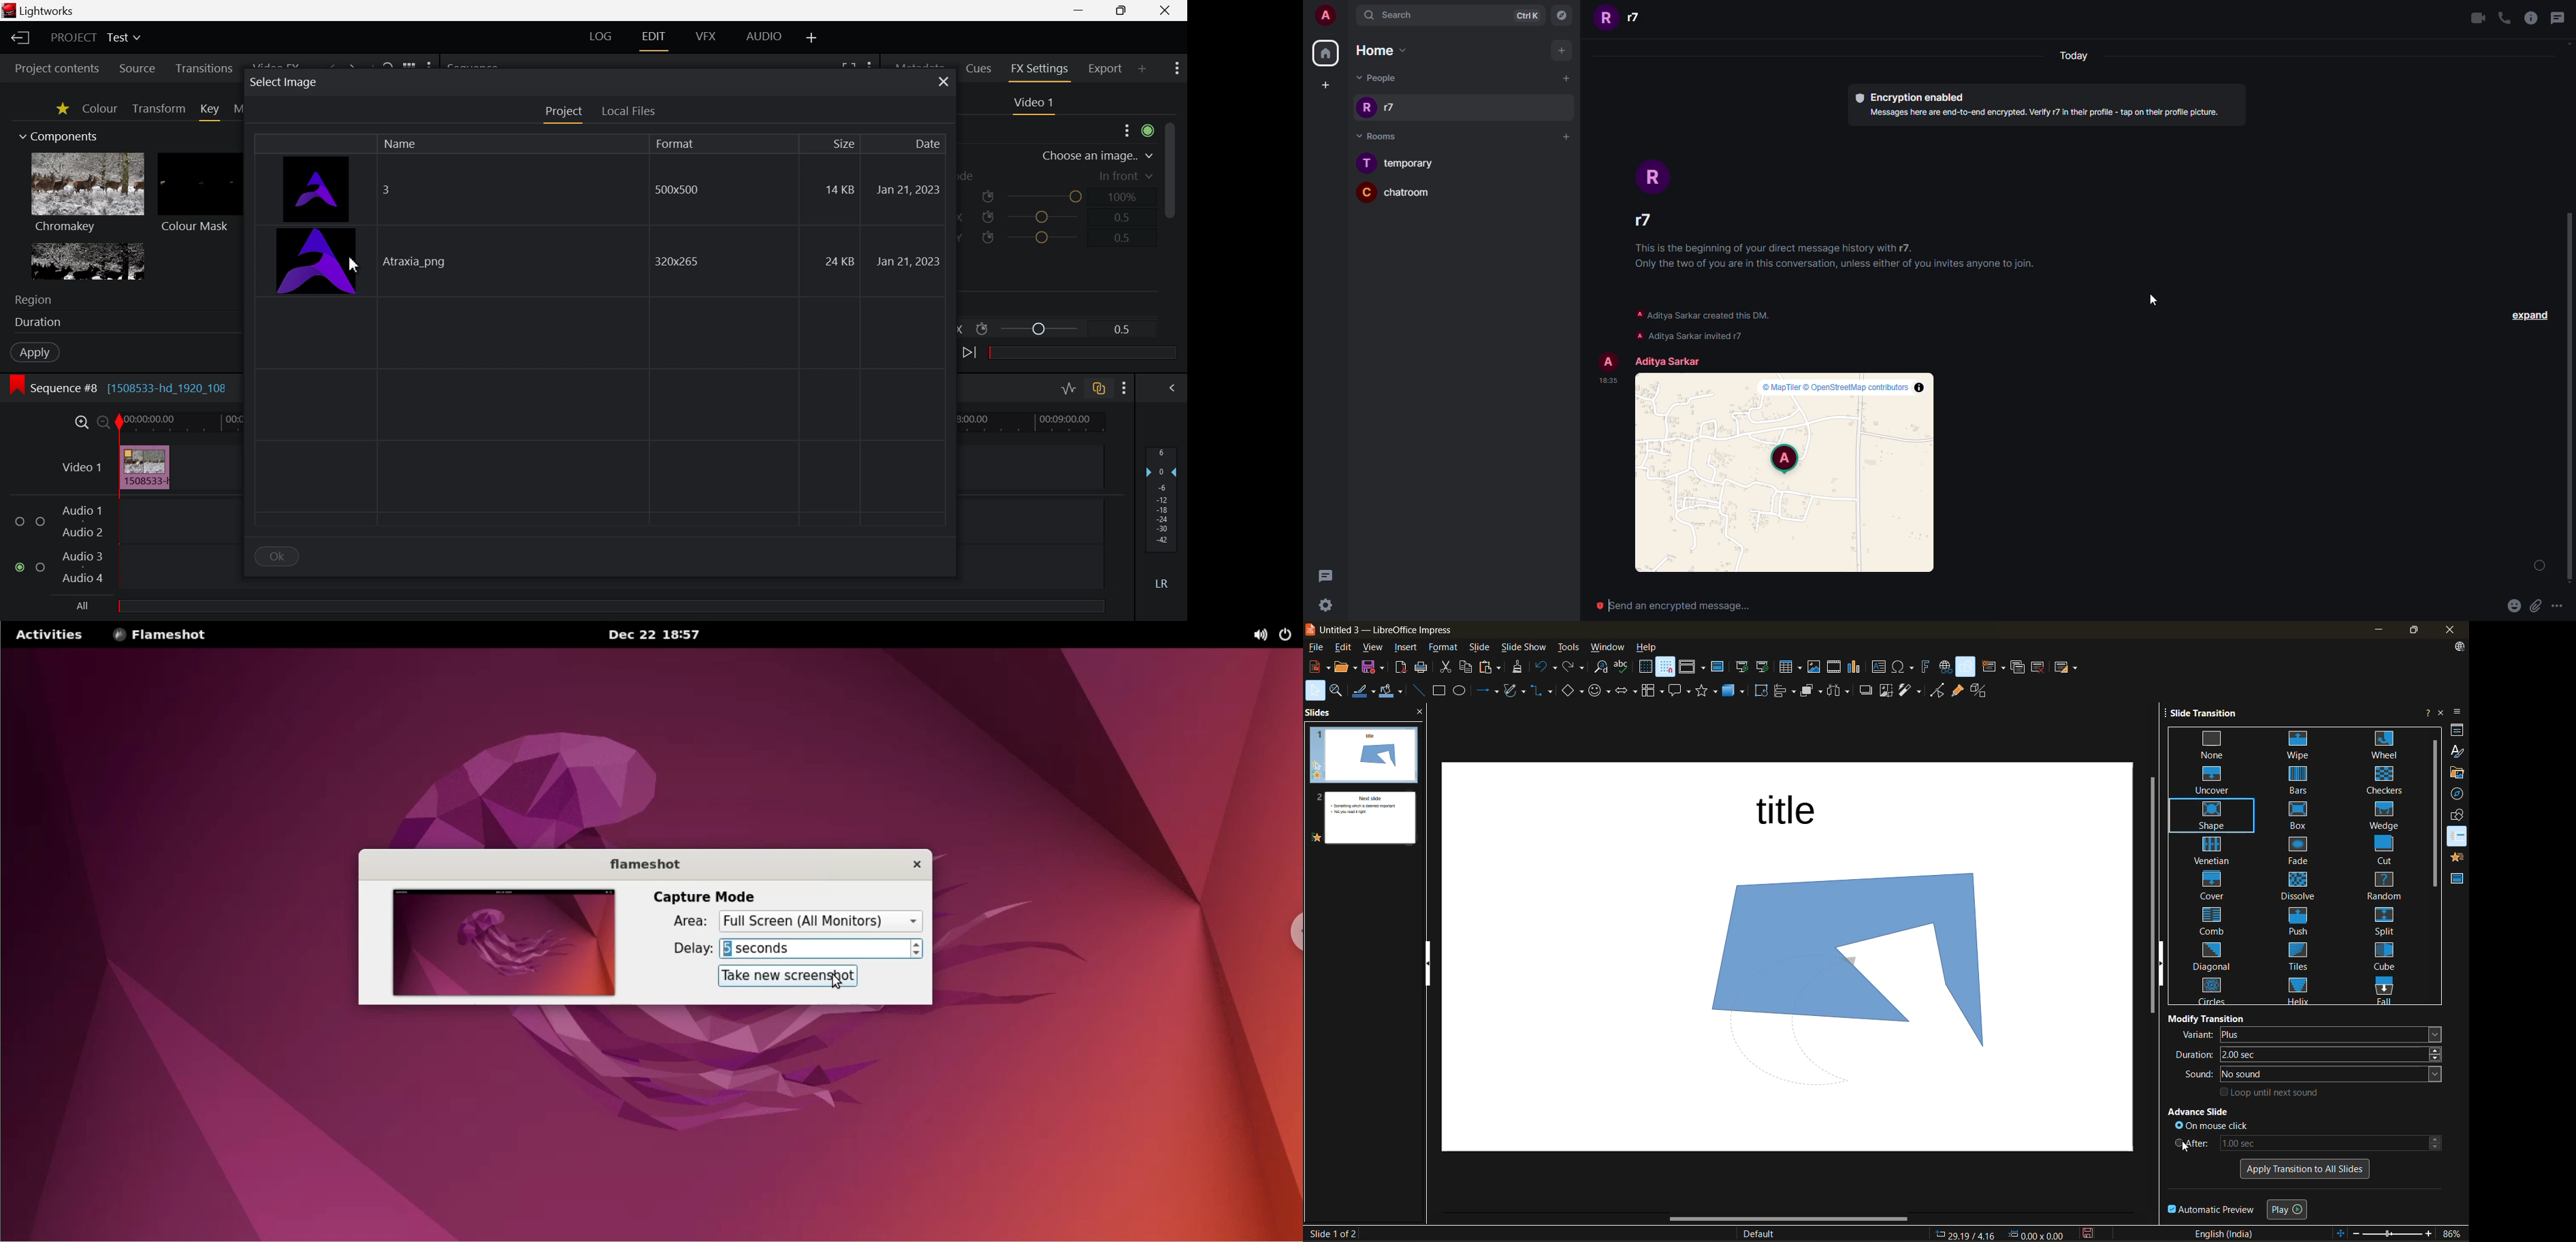 This screenshot has width=2576, height=1260. What do you see at coordinates (1904, 668) in the screenshot?
I see `insert special characters` at bounding box center [1904, 668].